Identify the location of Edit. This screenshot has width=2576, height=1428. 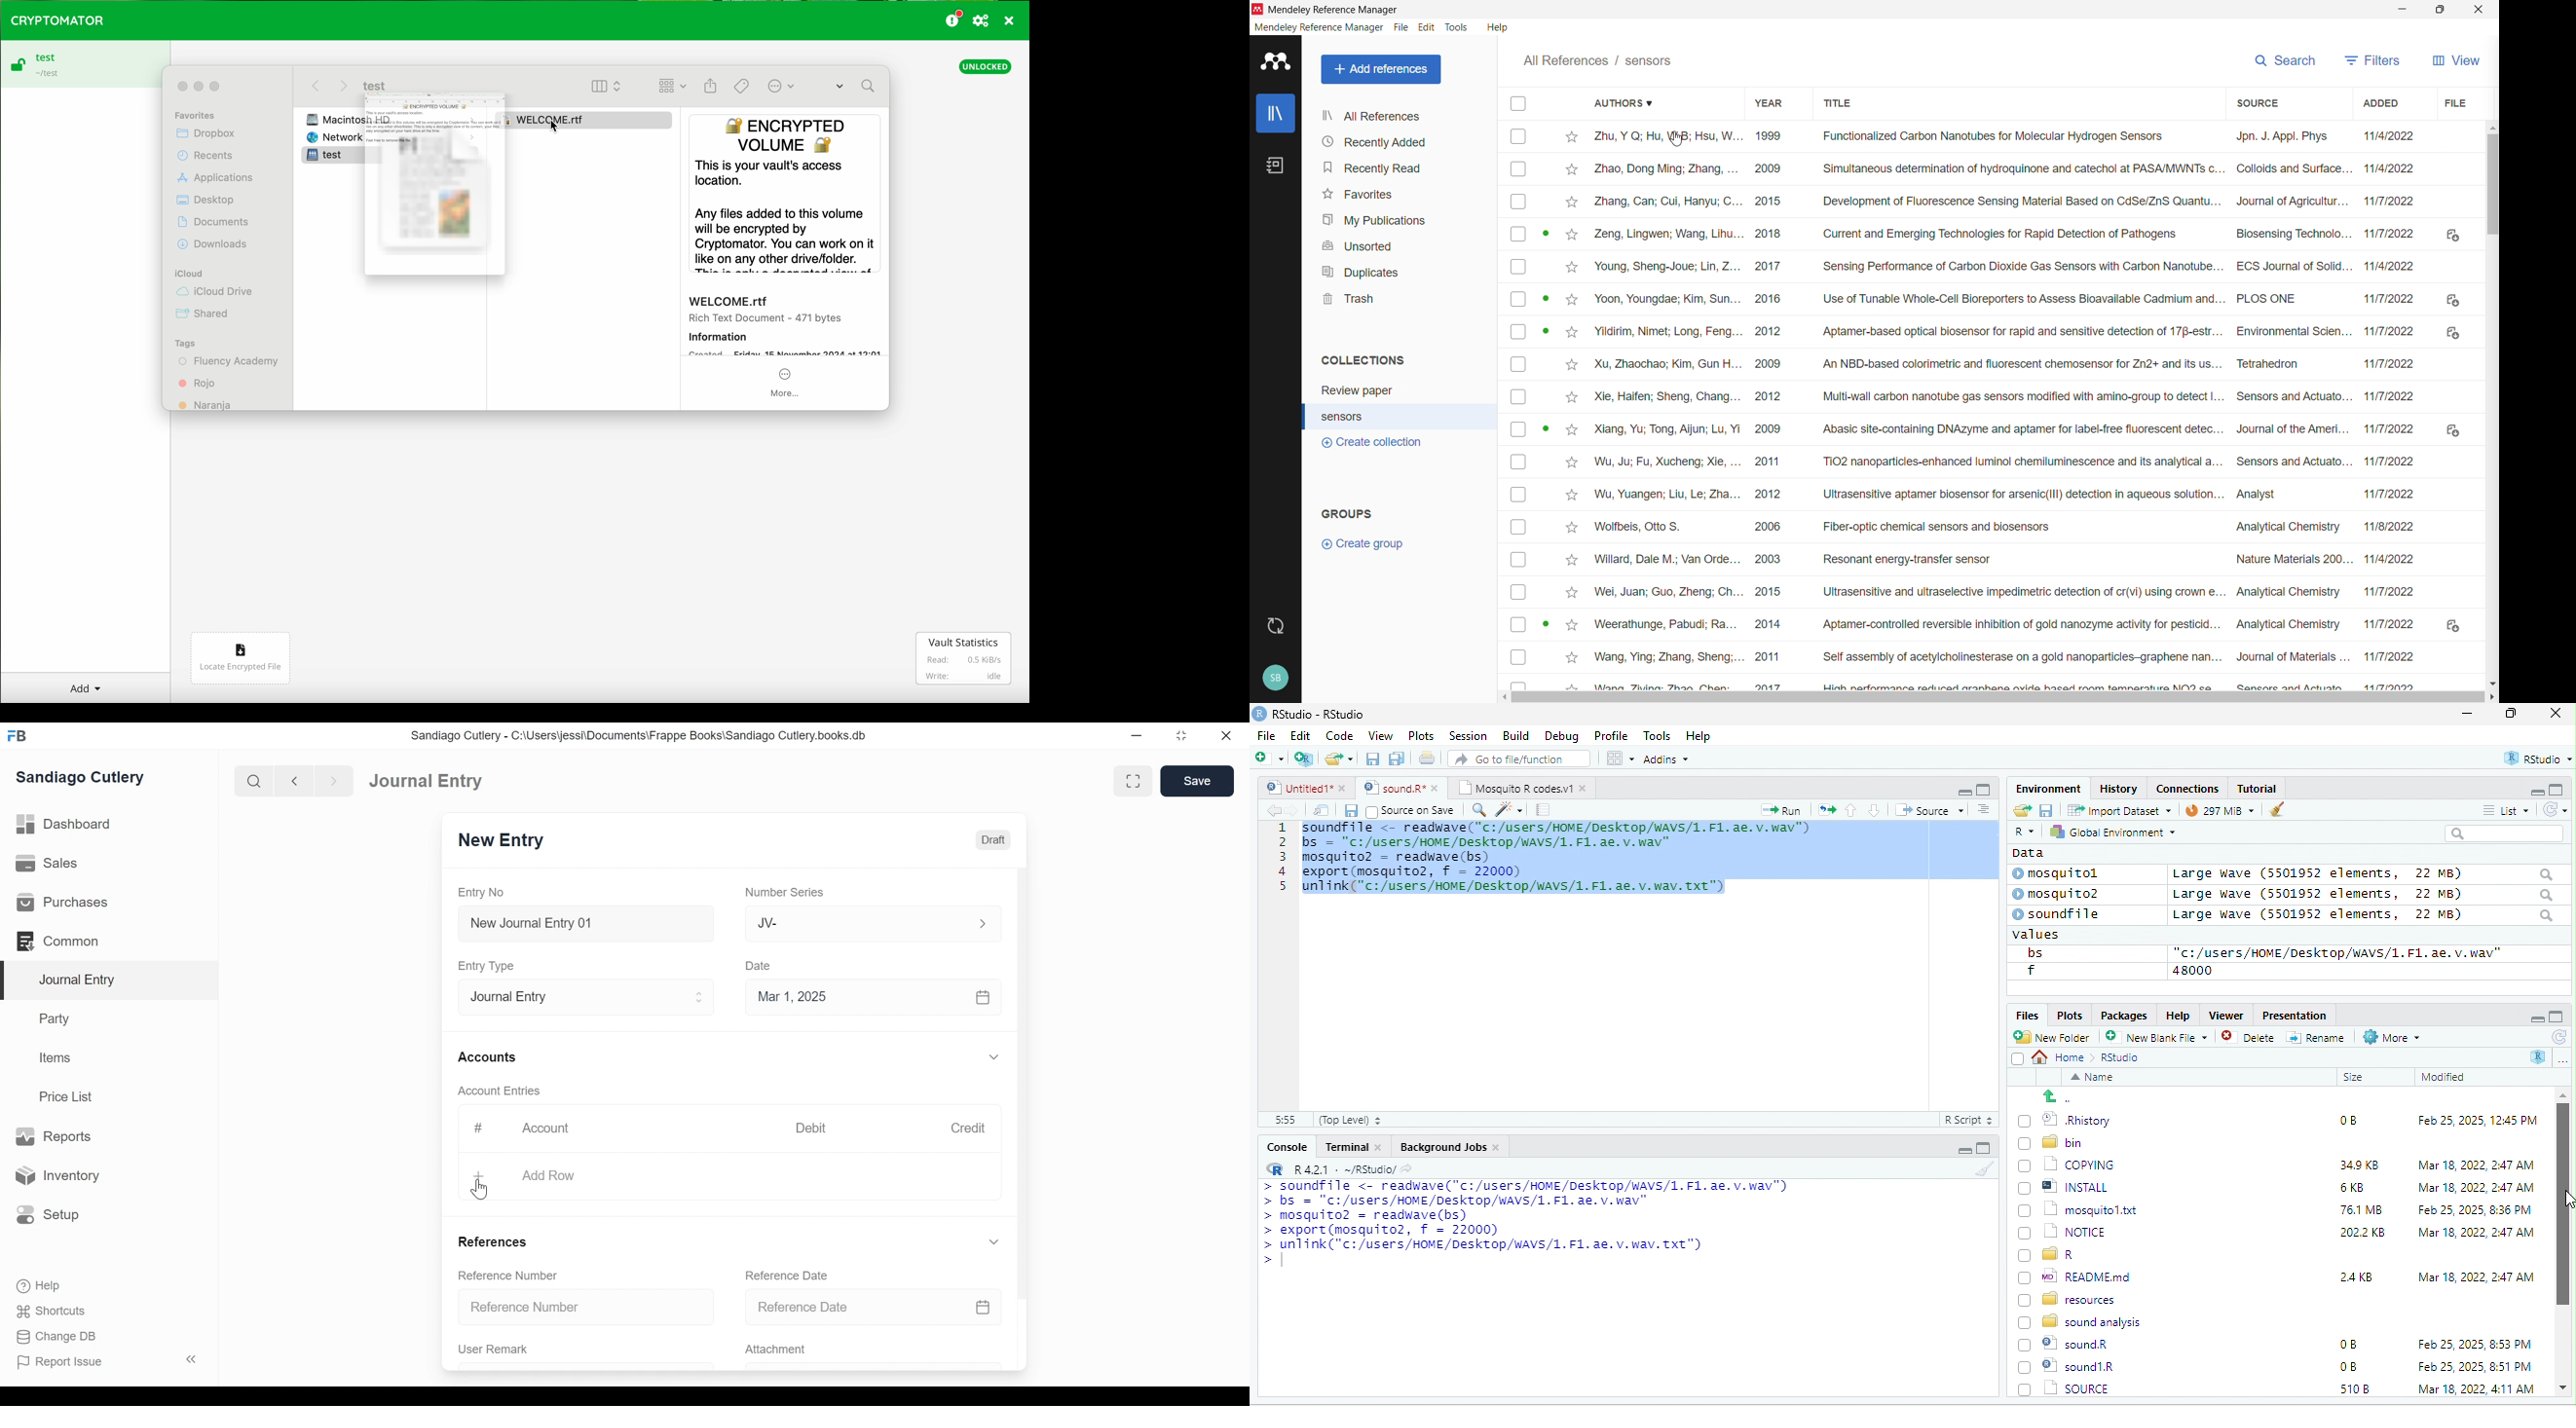
(1302, 735).